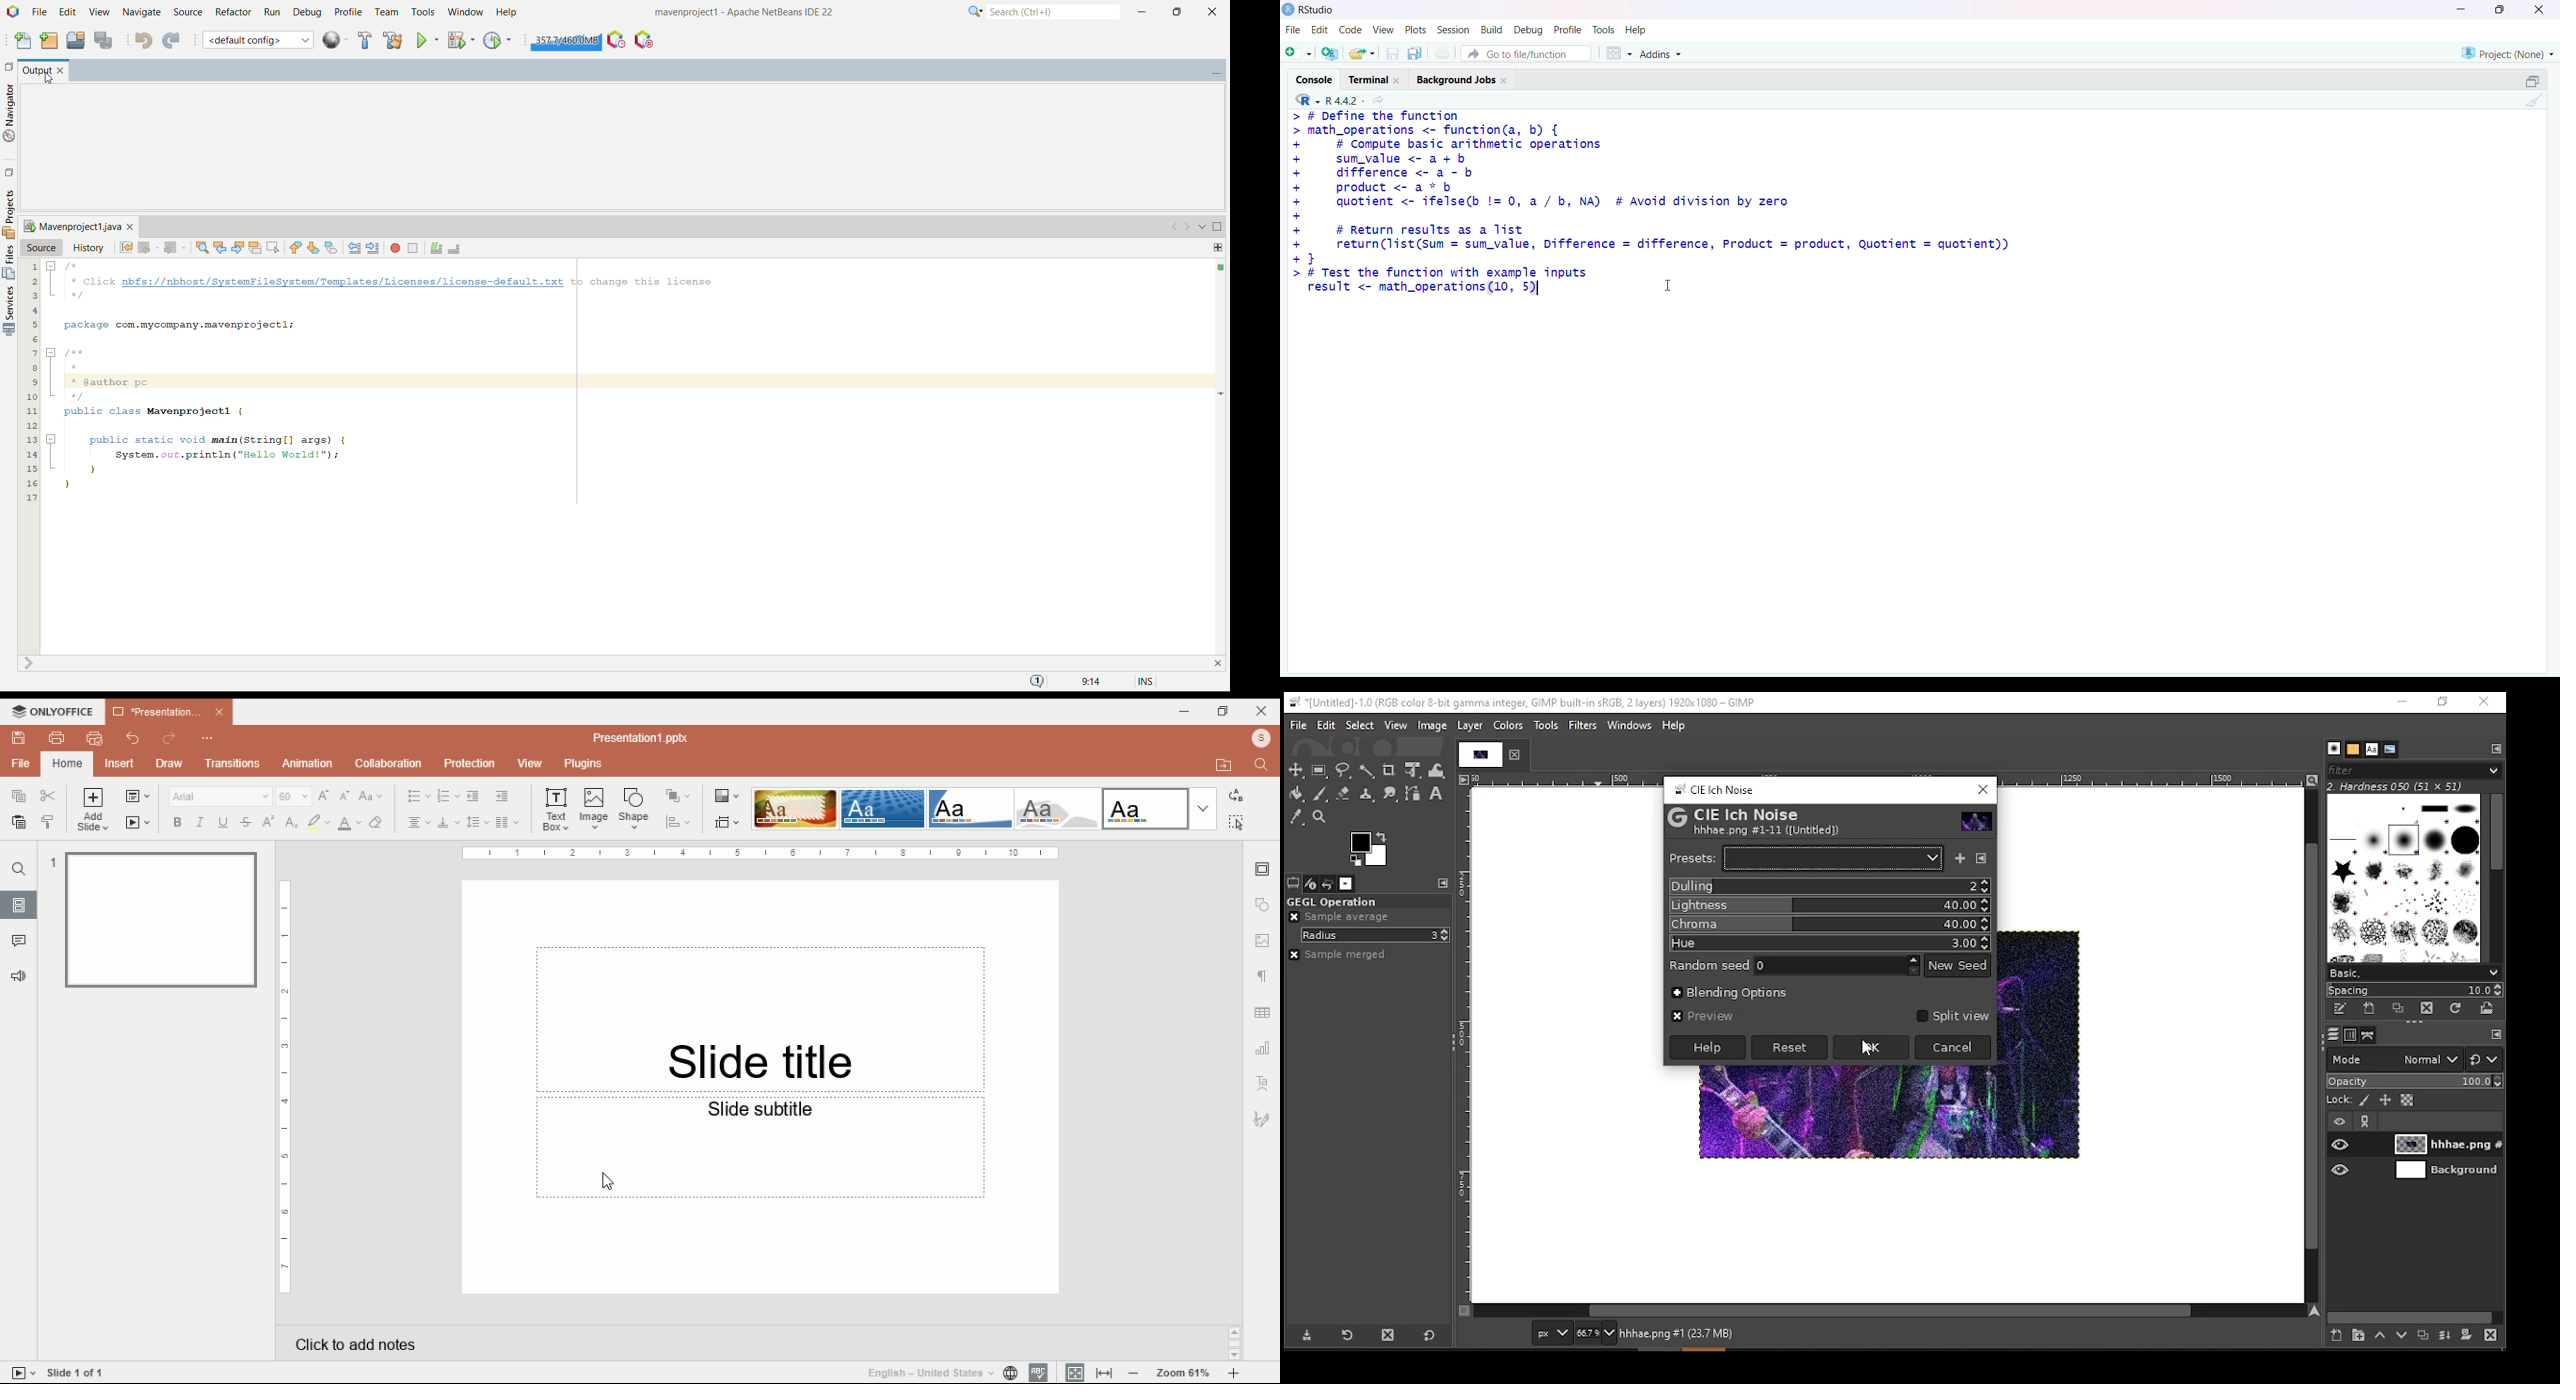 The image size is (2576, 1400). Describe the element at coordinates (1291, 31) in the screenshot. I see `File` at that location.